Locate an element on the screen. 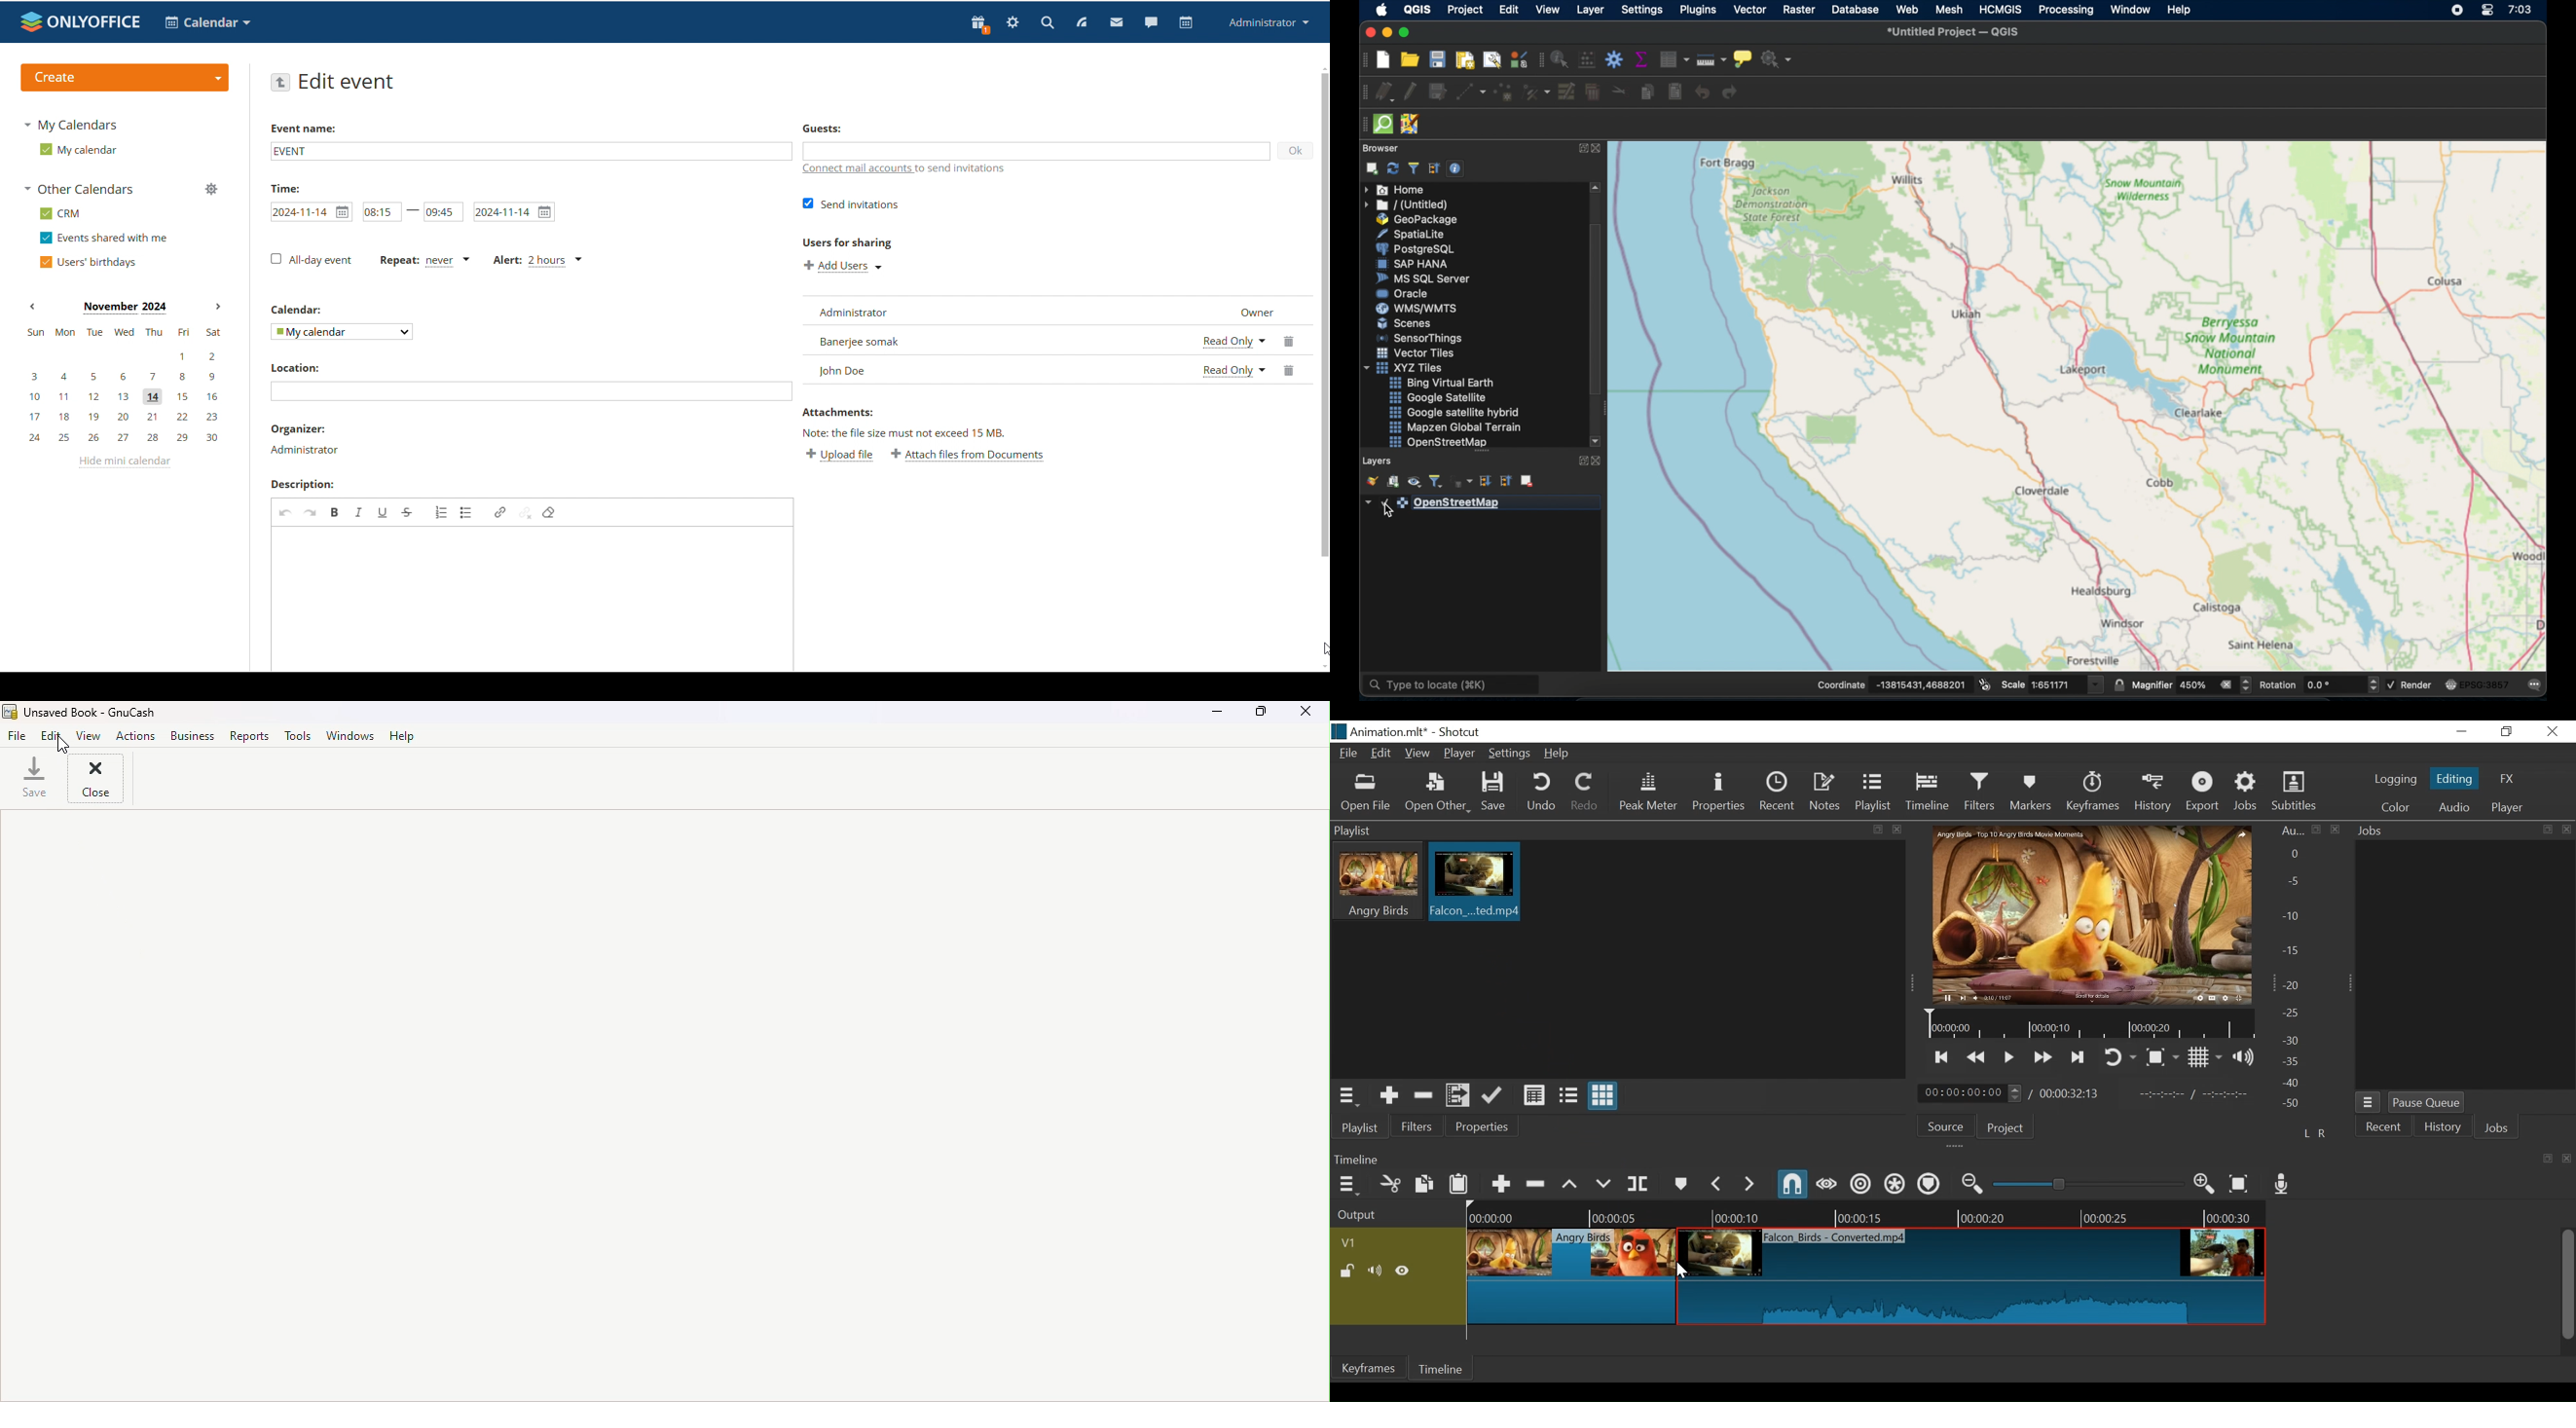 The width and height of the screenshot is (2576, 1428). Help is located at coordinates (1557, 754).